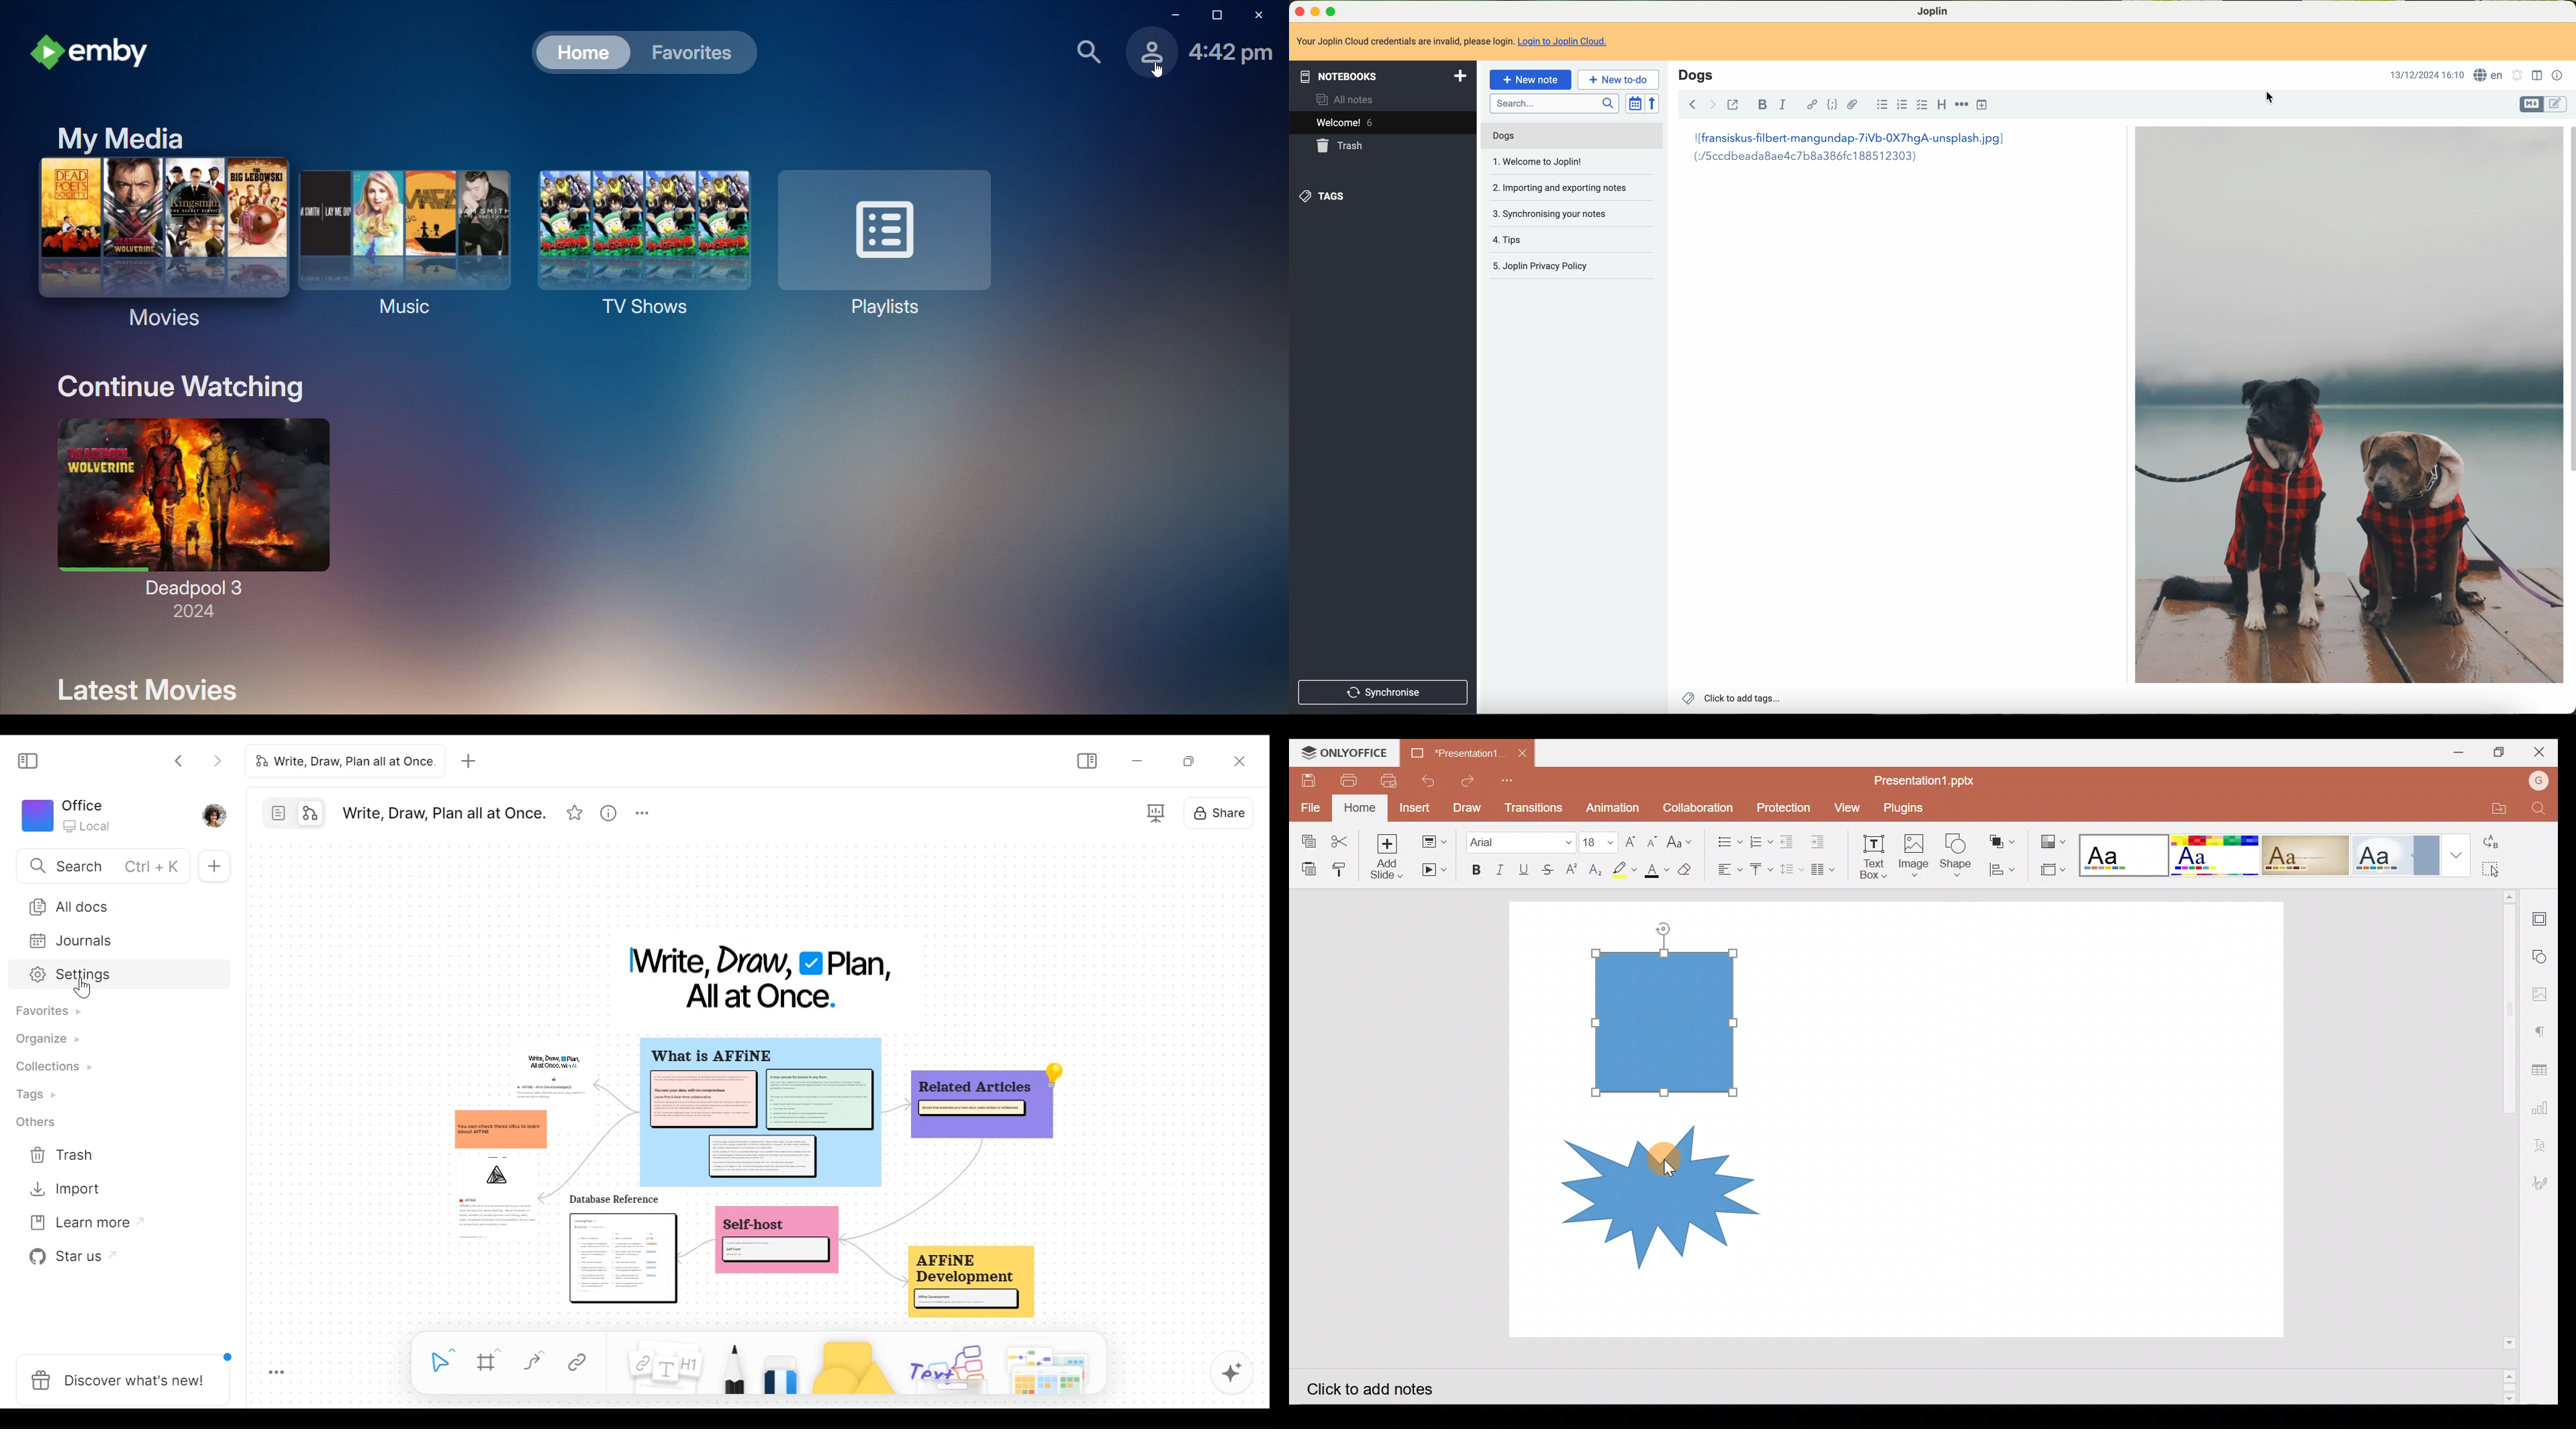  I want to click on title: Dogs, so click(1696, 74).